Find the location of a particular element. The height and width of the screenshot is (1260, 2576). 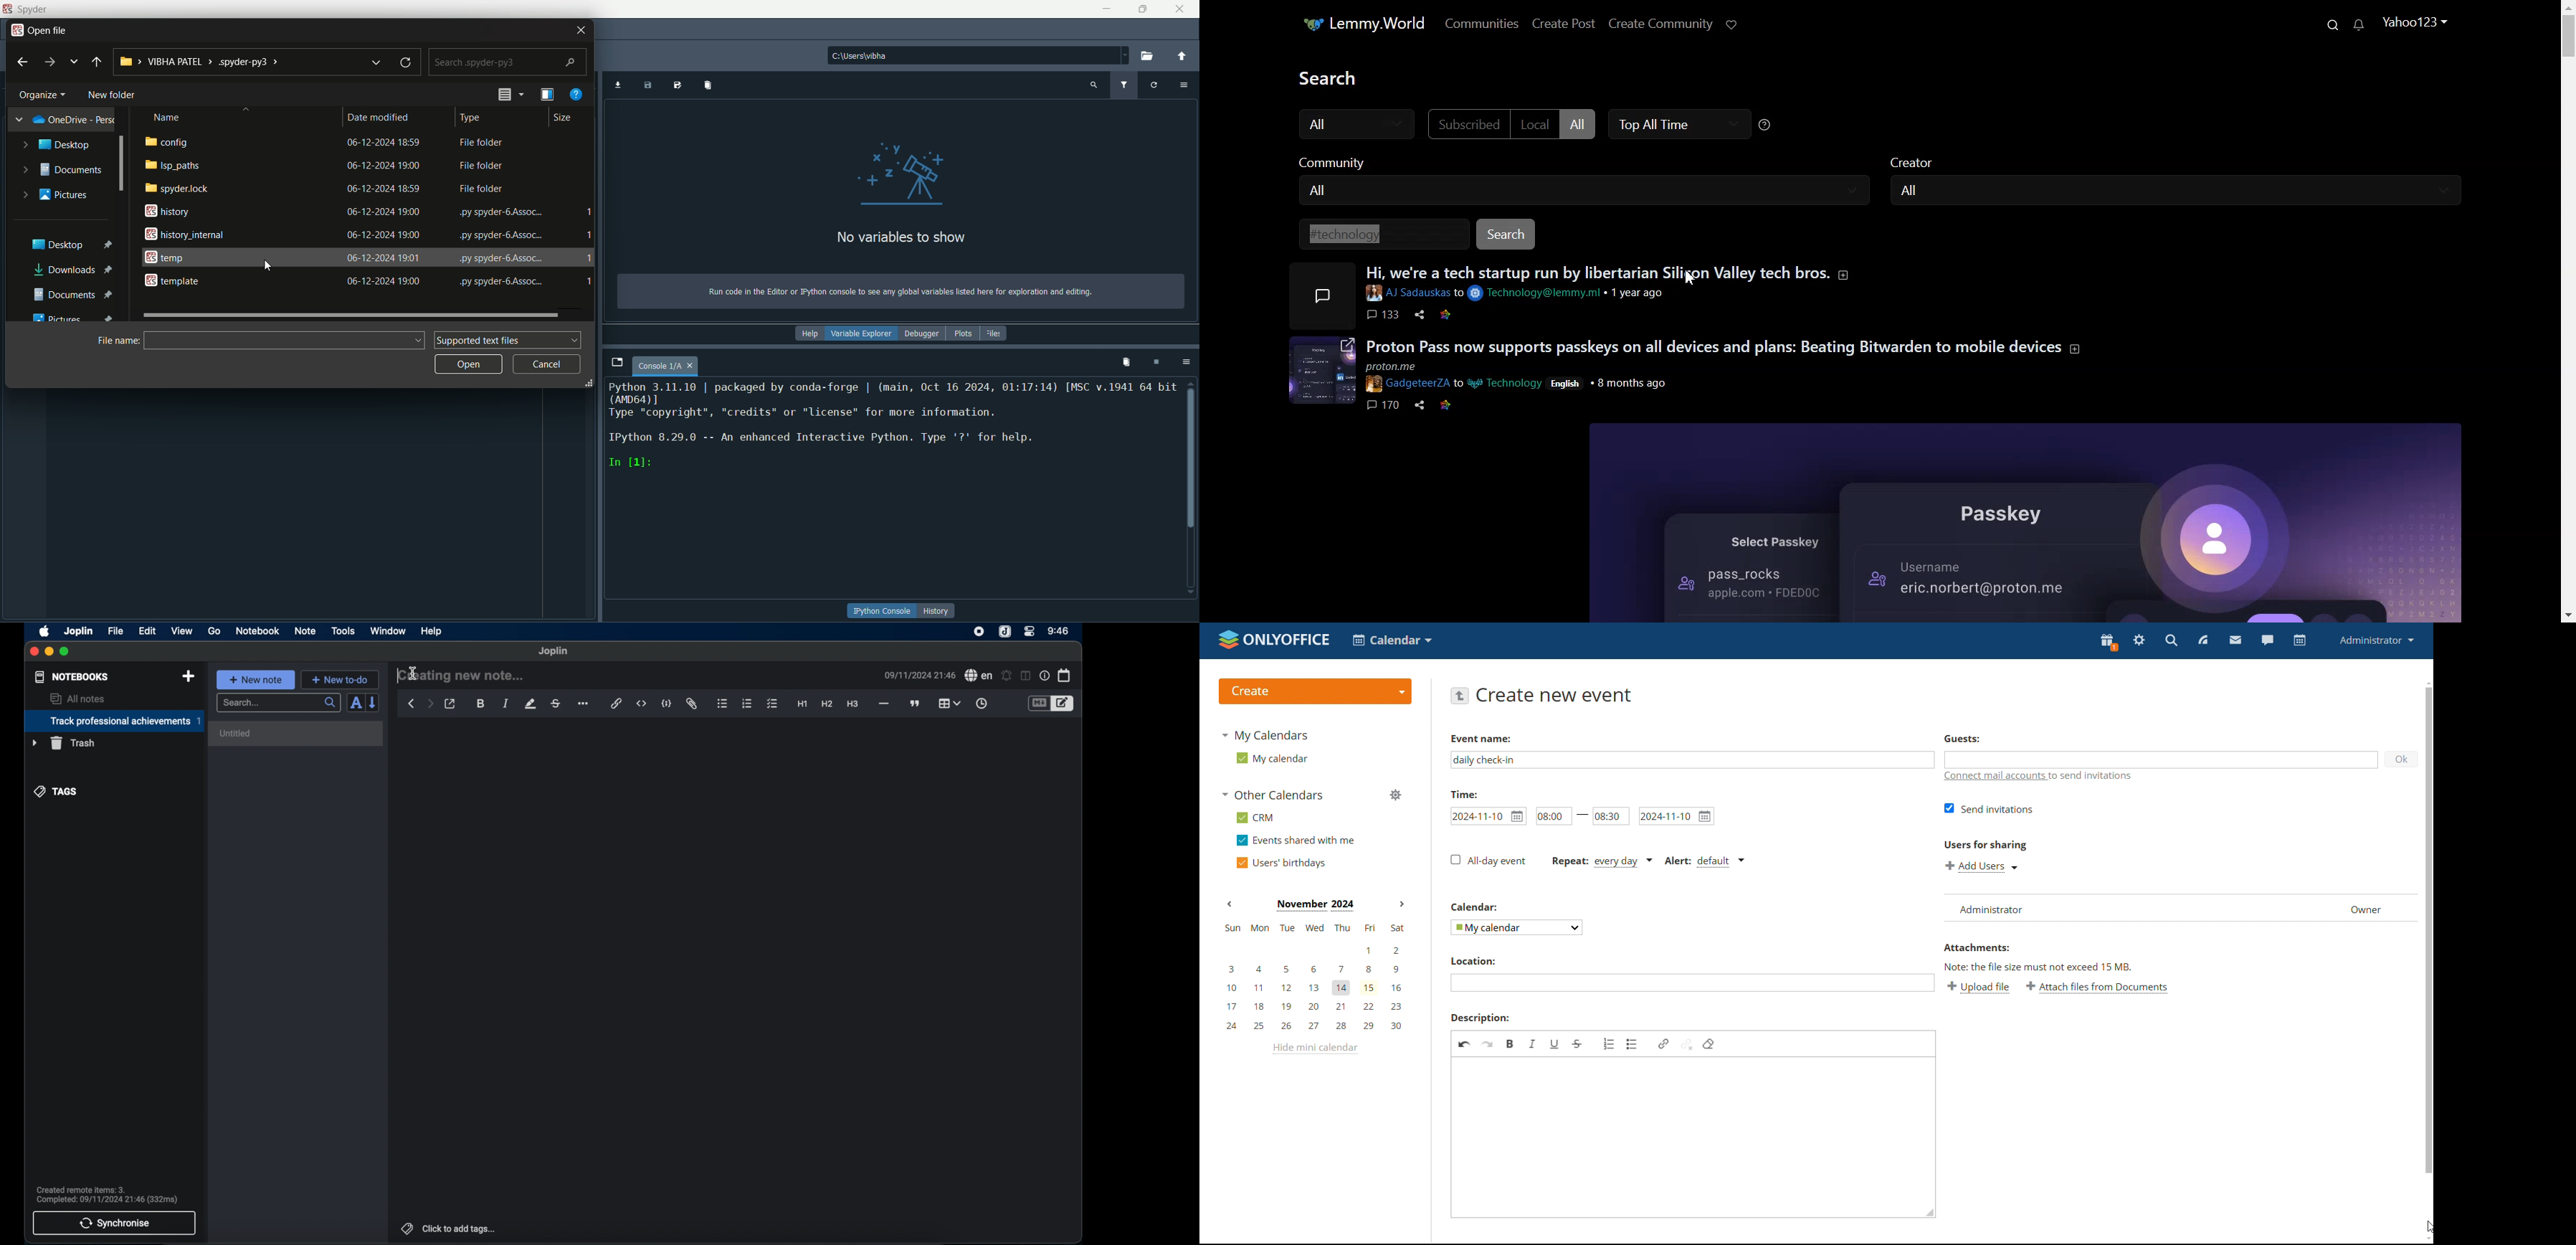

history is located at coordinates (162, 211).